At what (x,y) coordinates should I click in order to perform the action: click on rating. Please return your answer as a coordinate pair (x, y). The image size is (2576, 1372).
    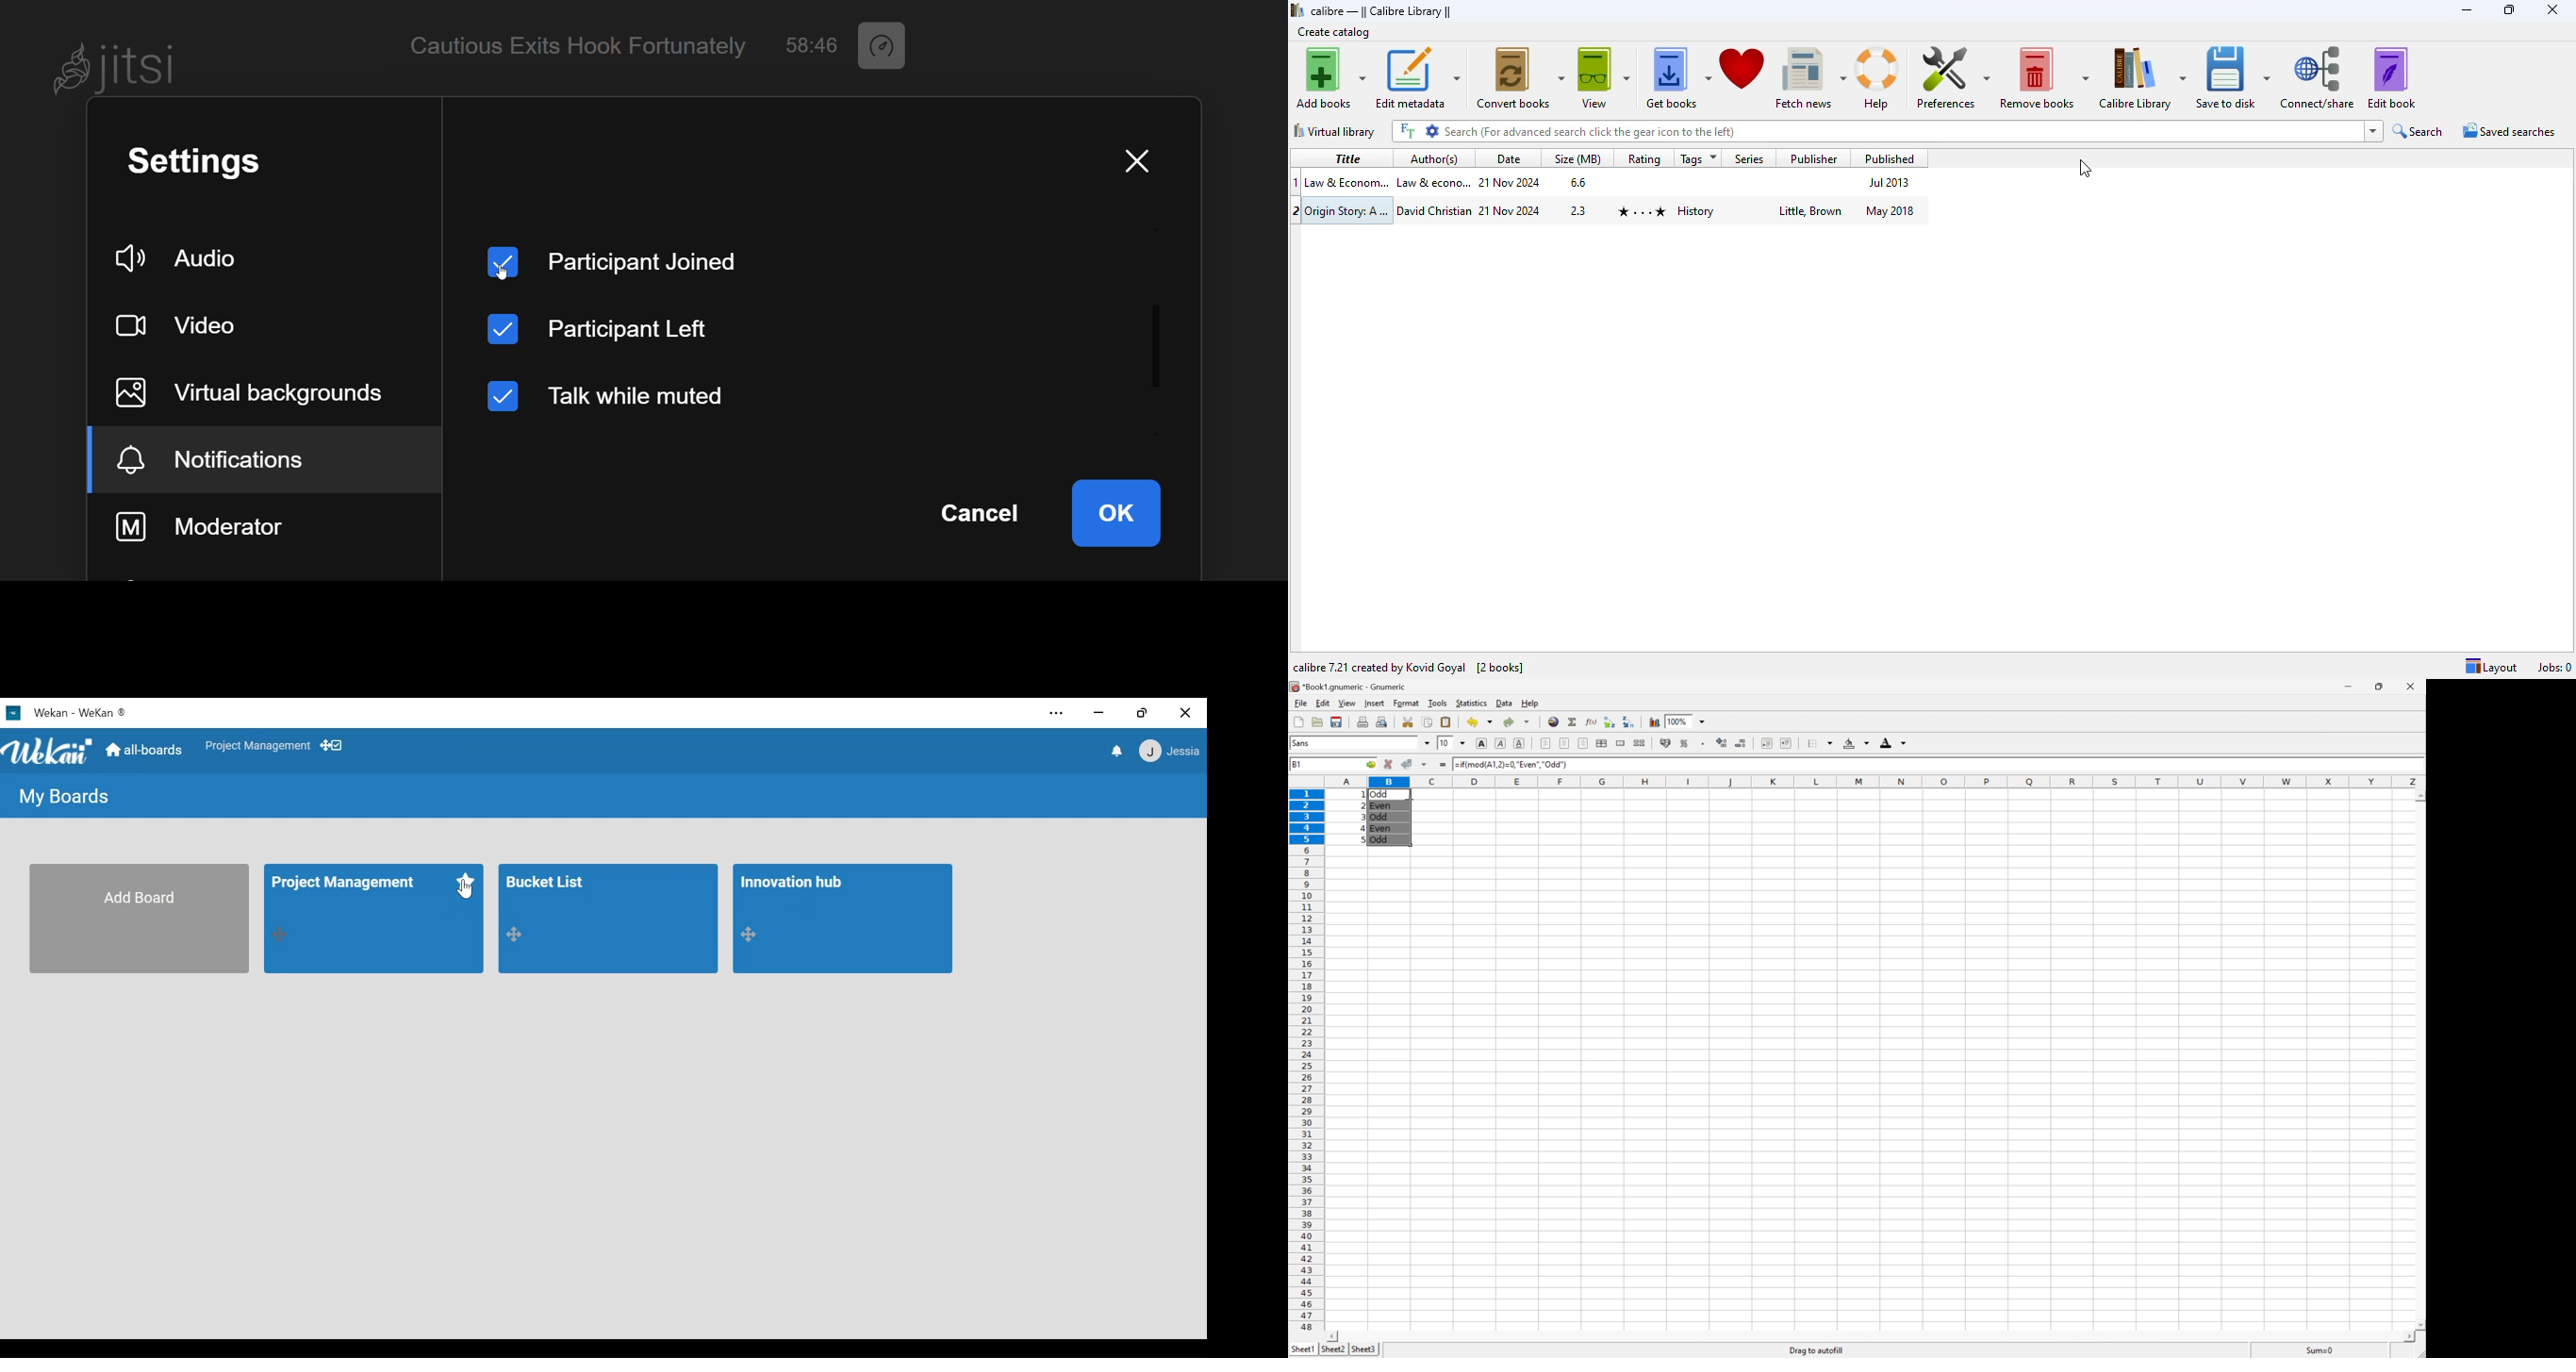
    Looking at the image, I should click on (1645, 158).